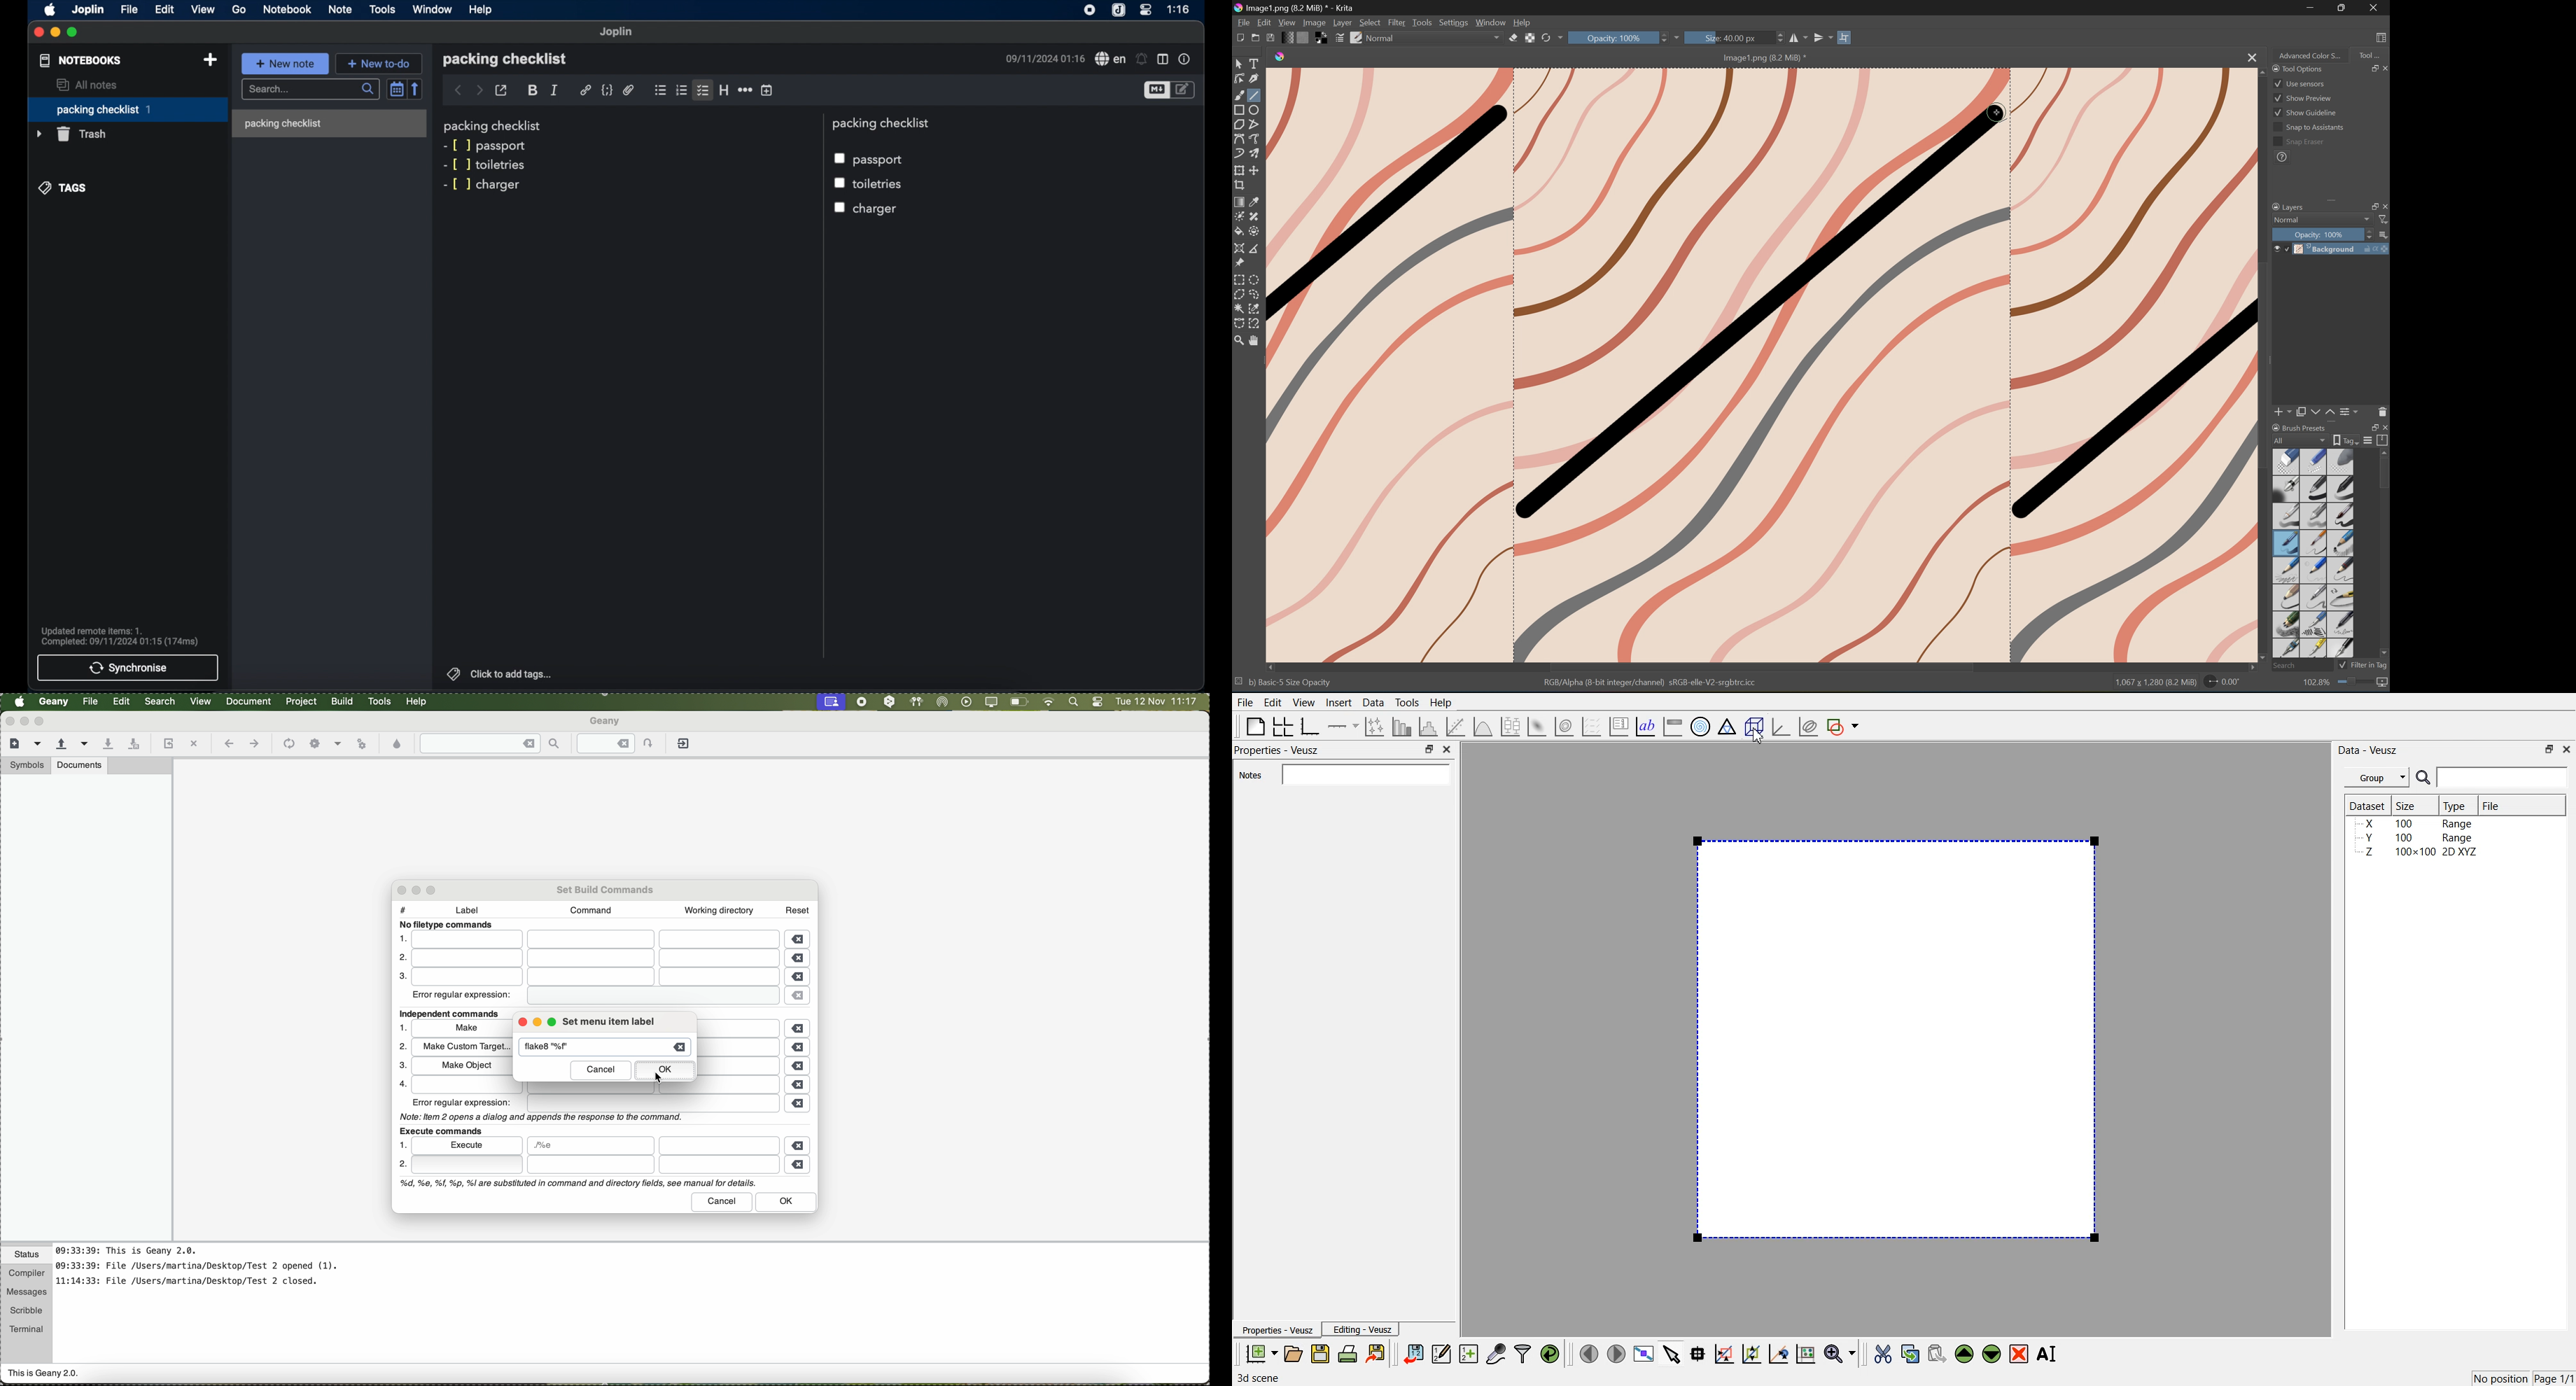  I want to click on Move to the previous page, so click(1589, 1353).